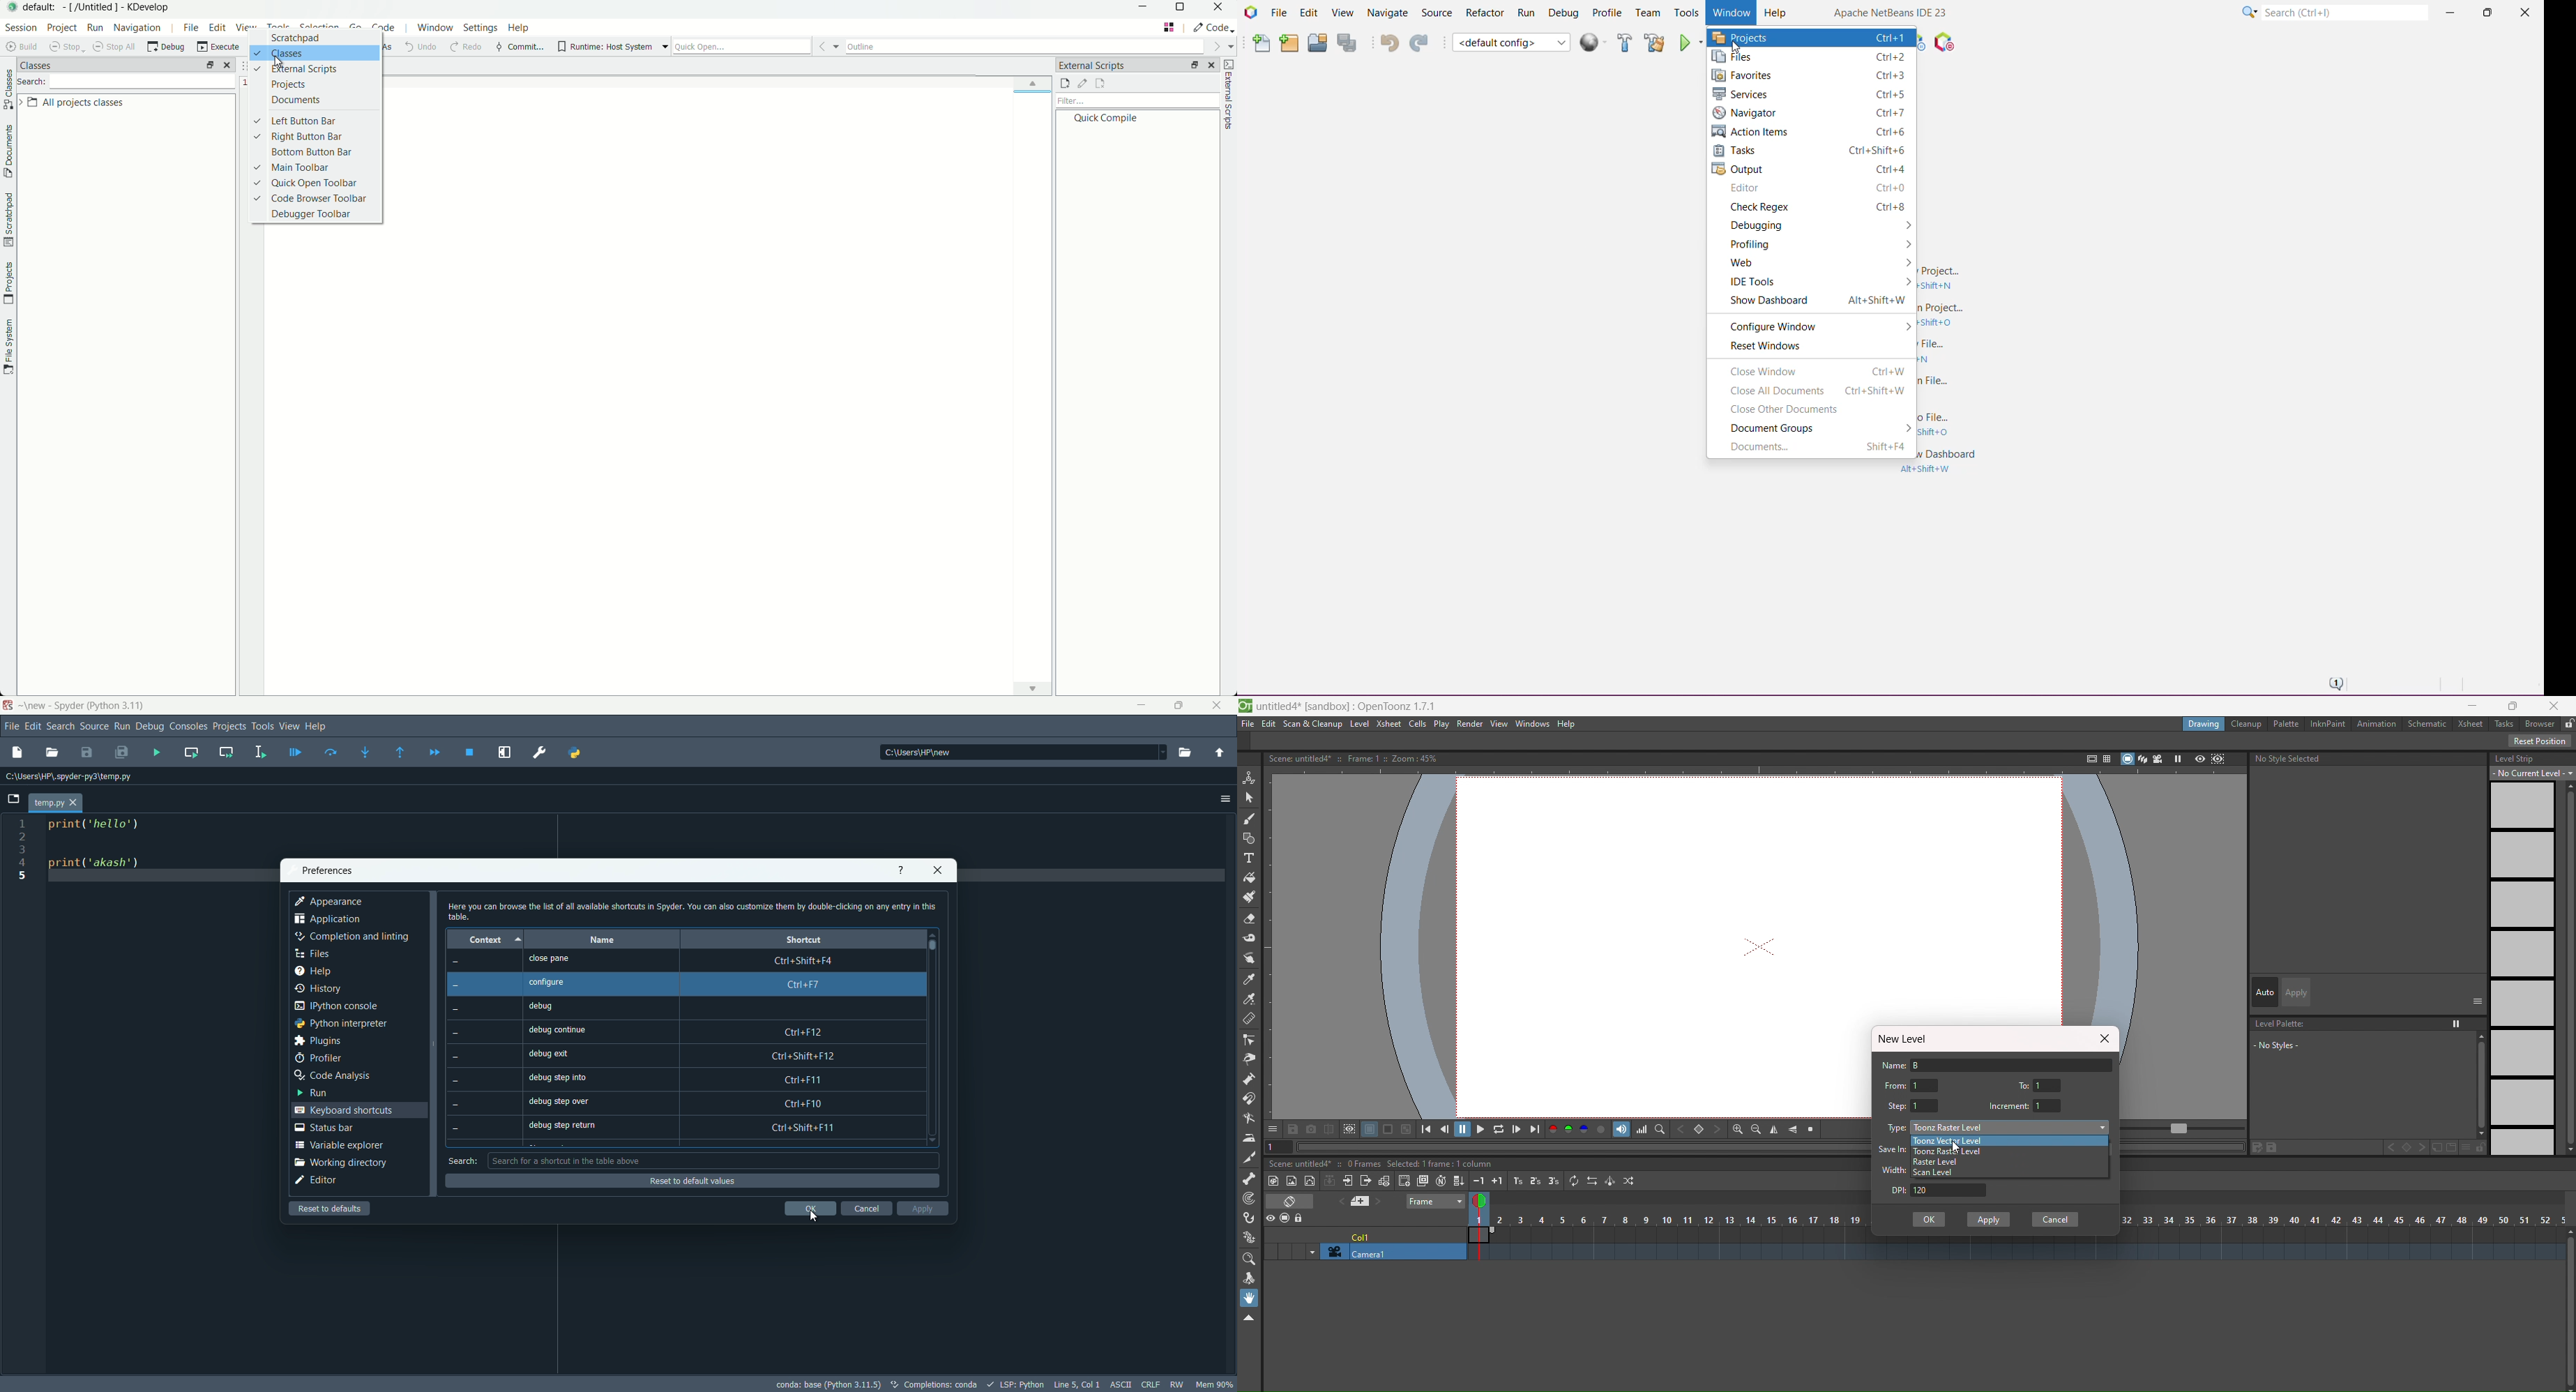  What do you see at coordinates (262, 726) in the screenshot?
I see `tools menu` at bounding box center [262, 726].